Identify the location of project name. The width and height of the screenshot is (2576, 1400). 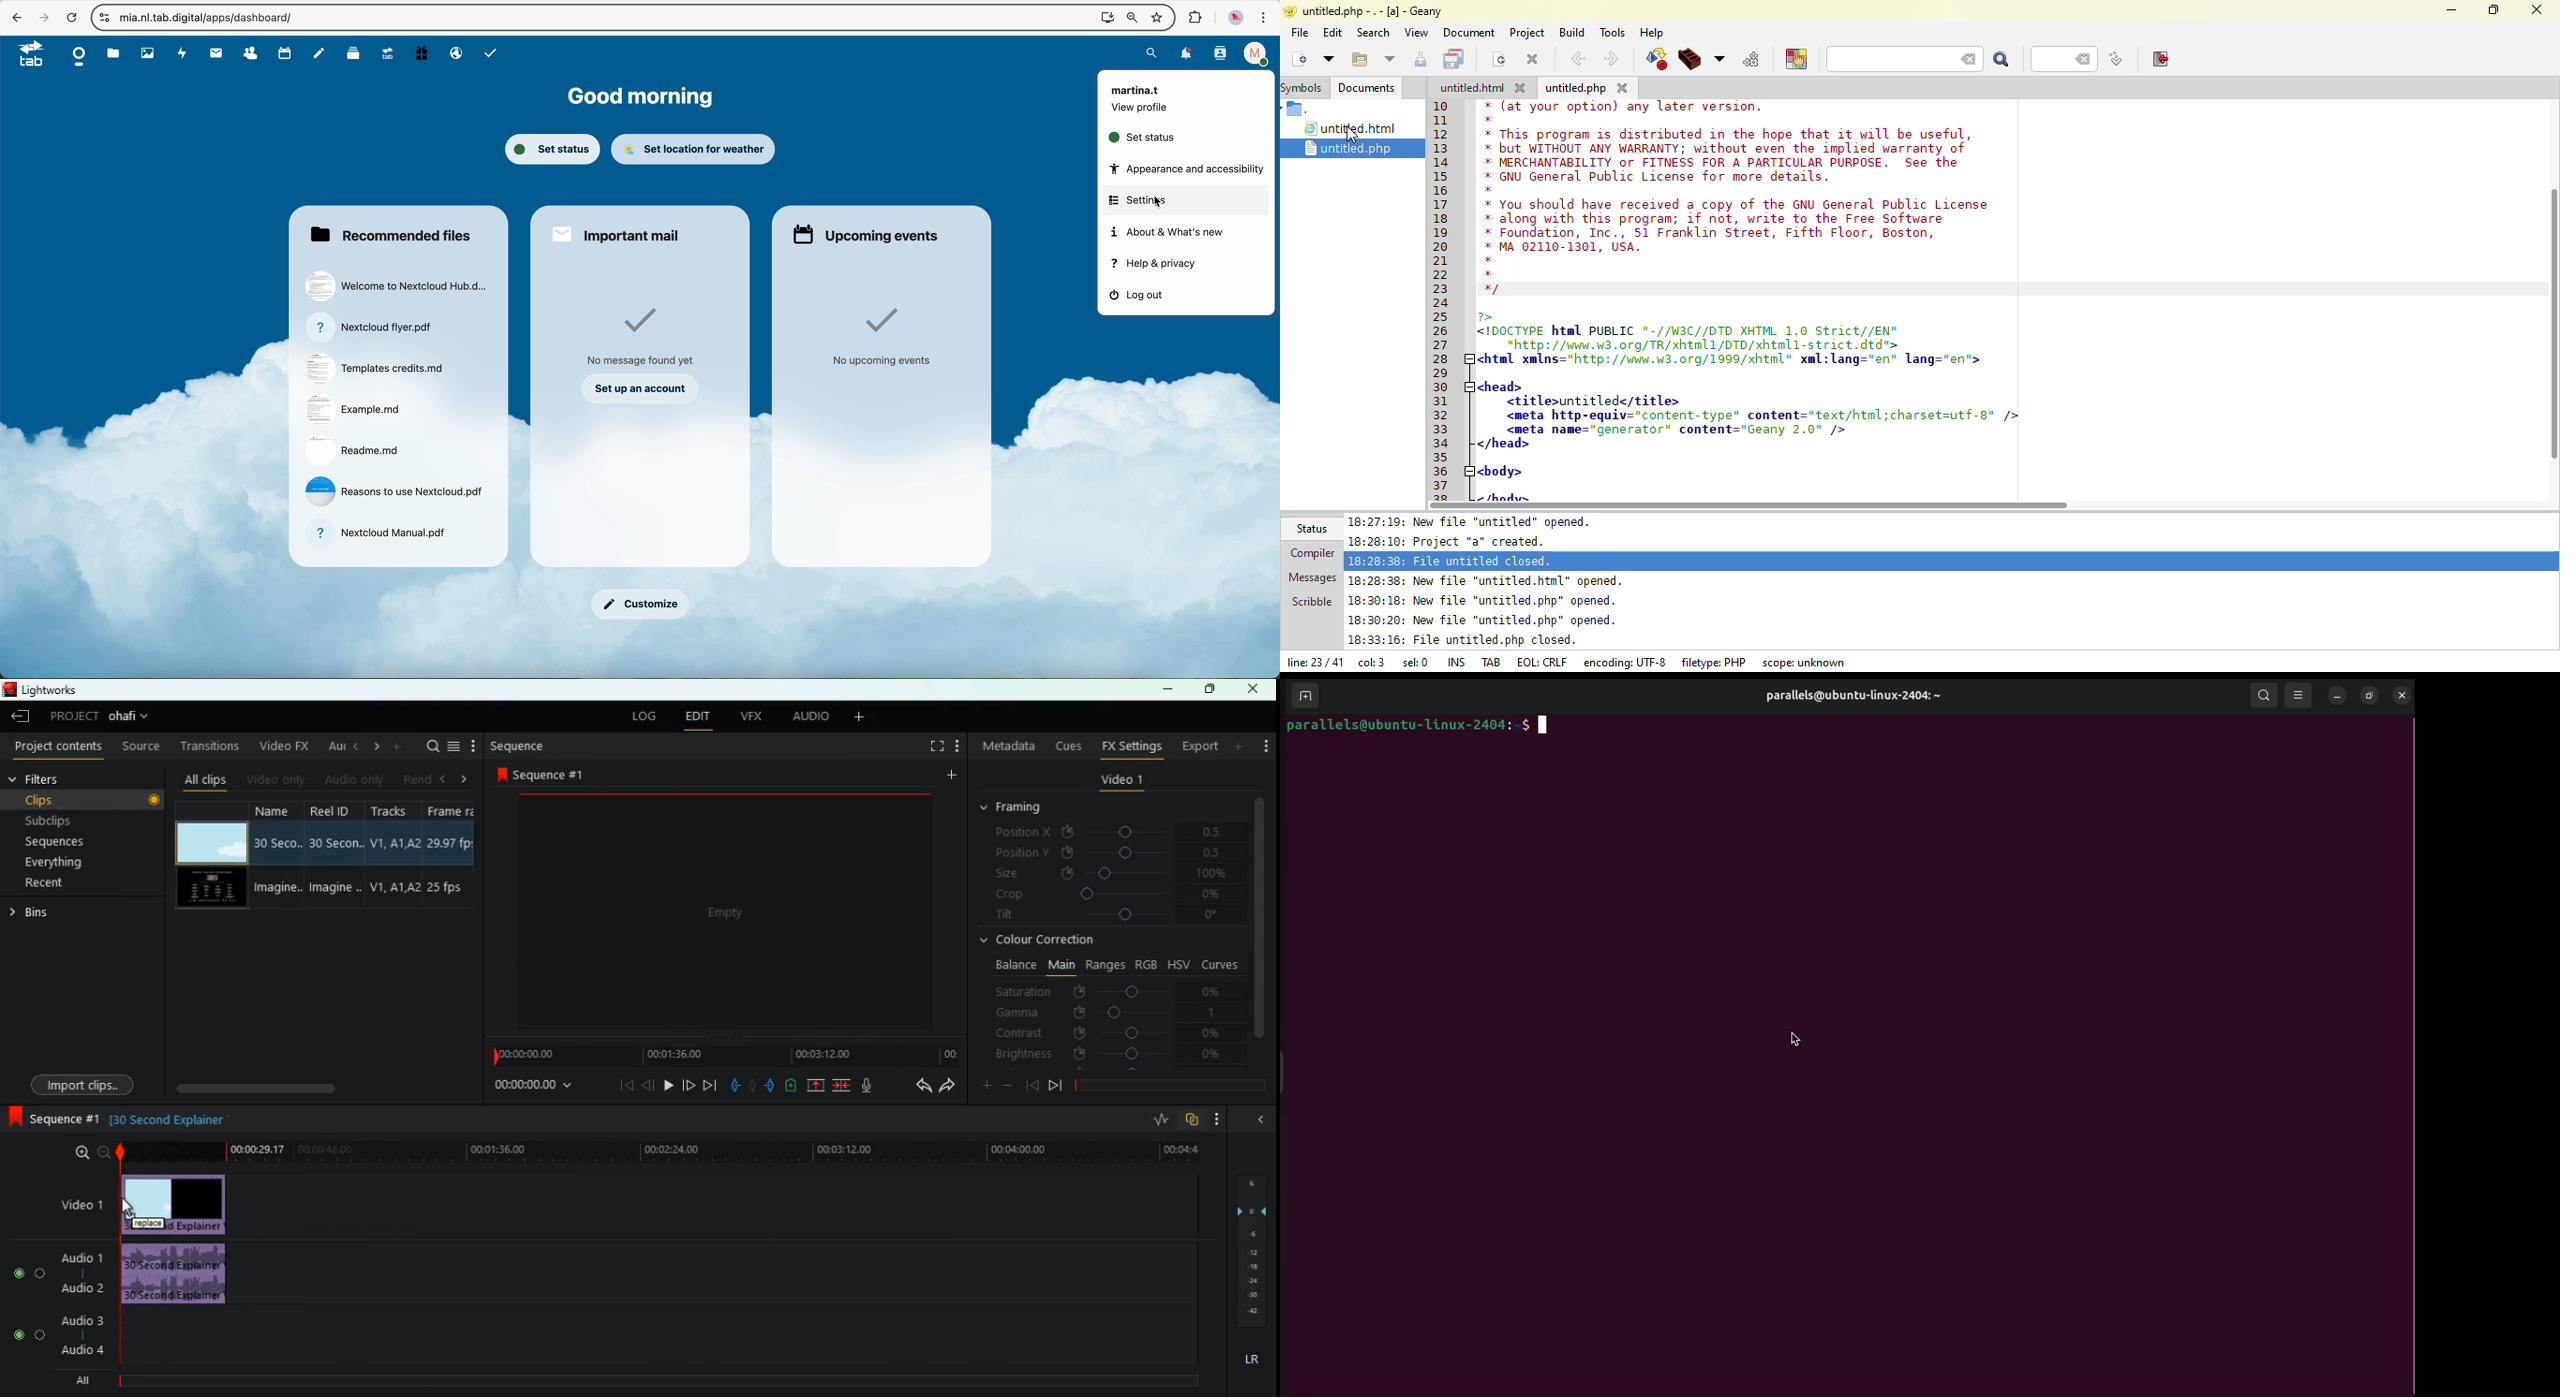
(133, 718).